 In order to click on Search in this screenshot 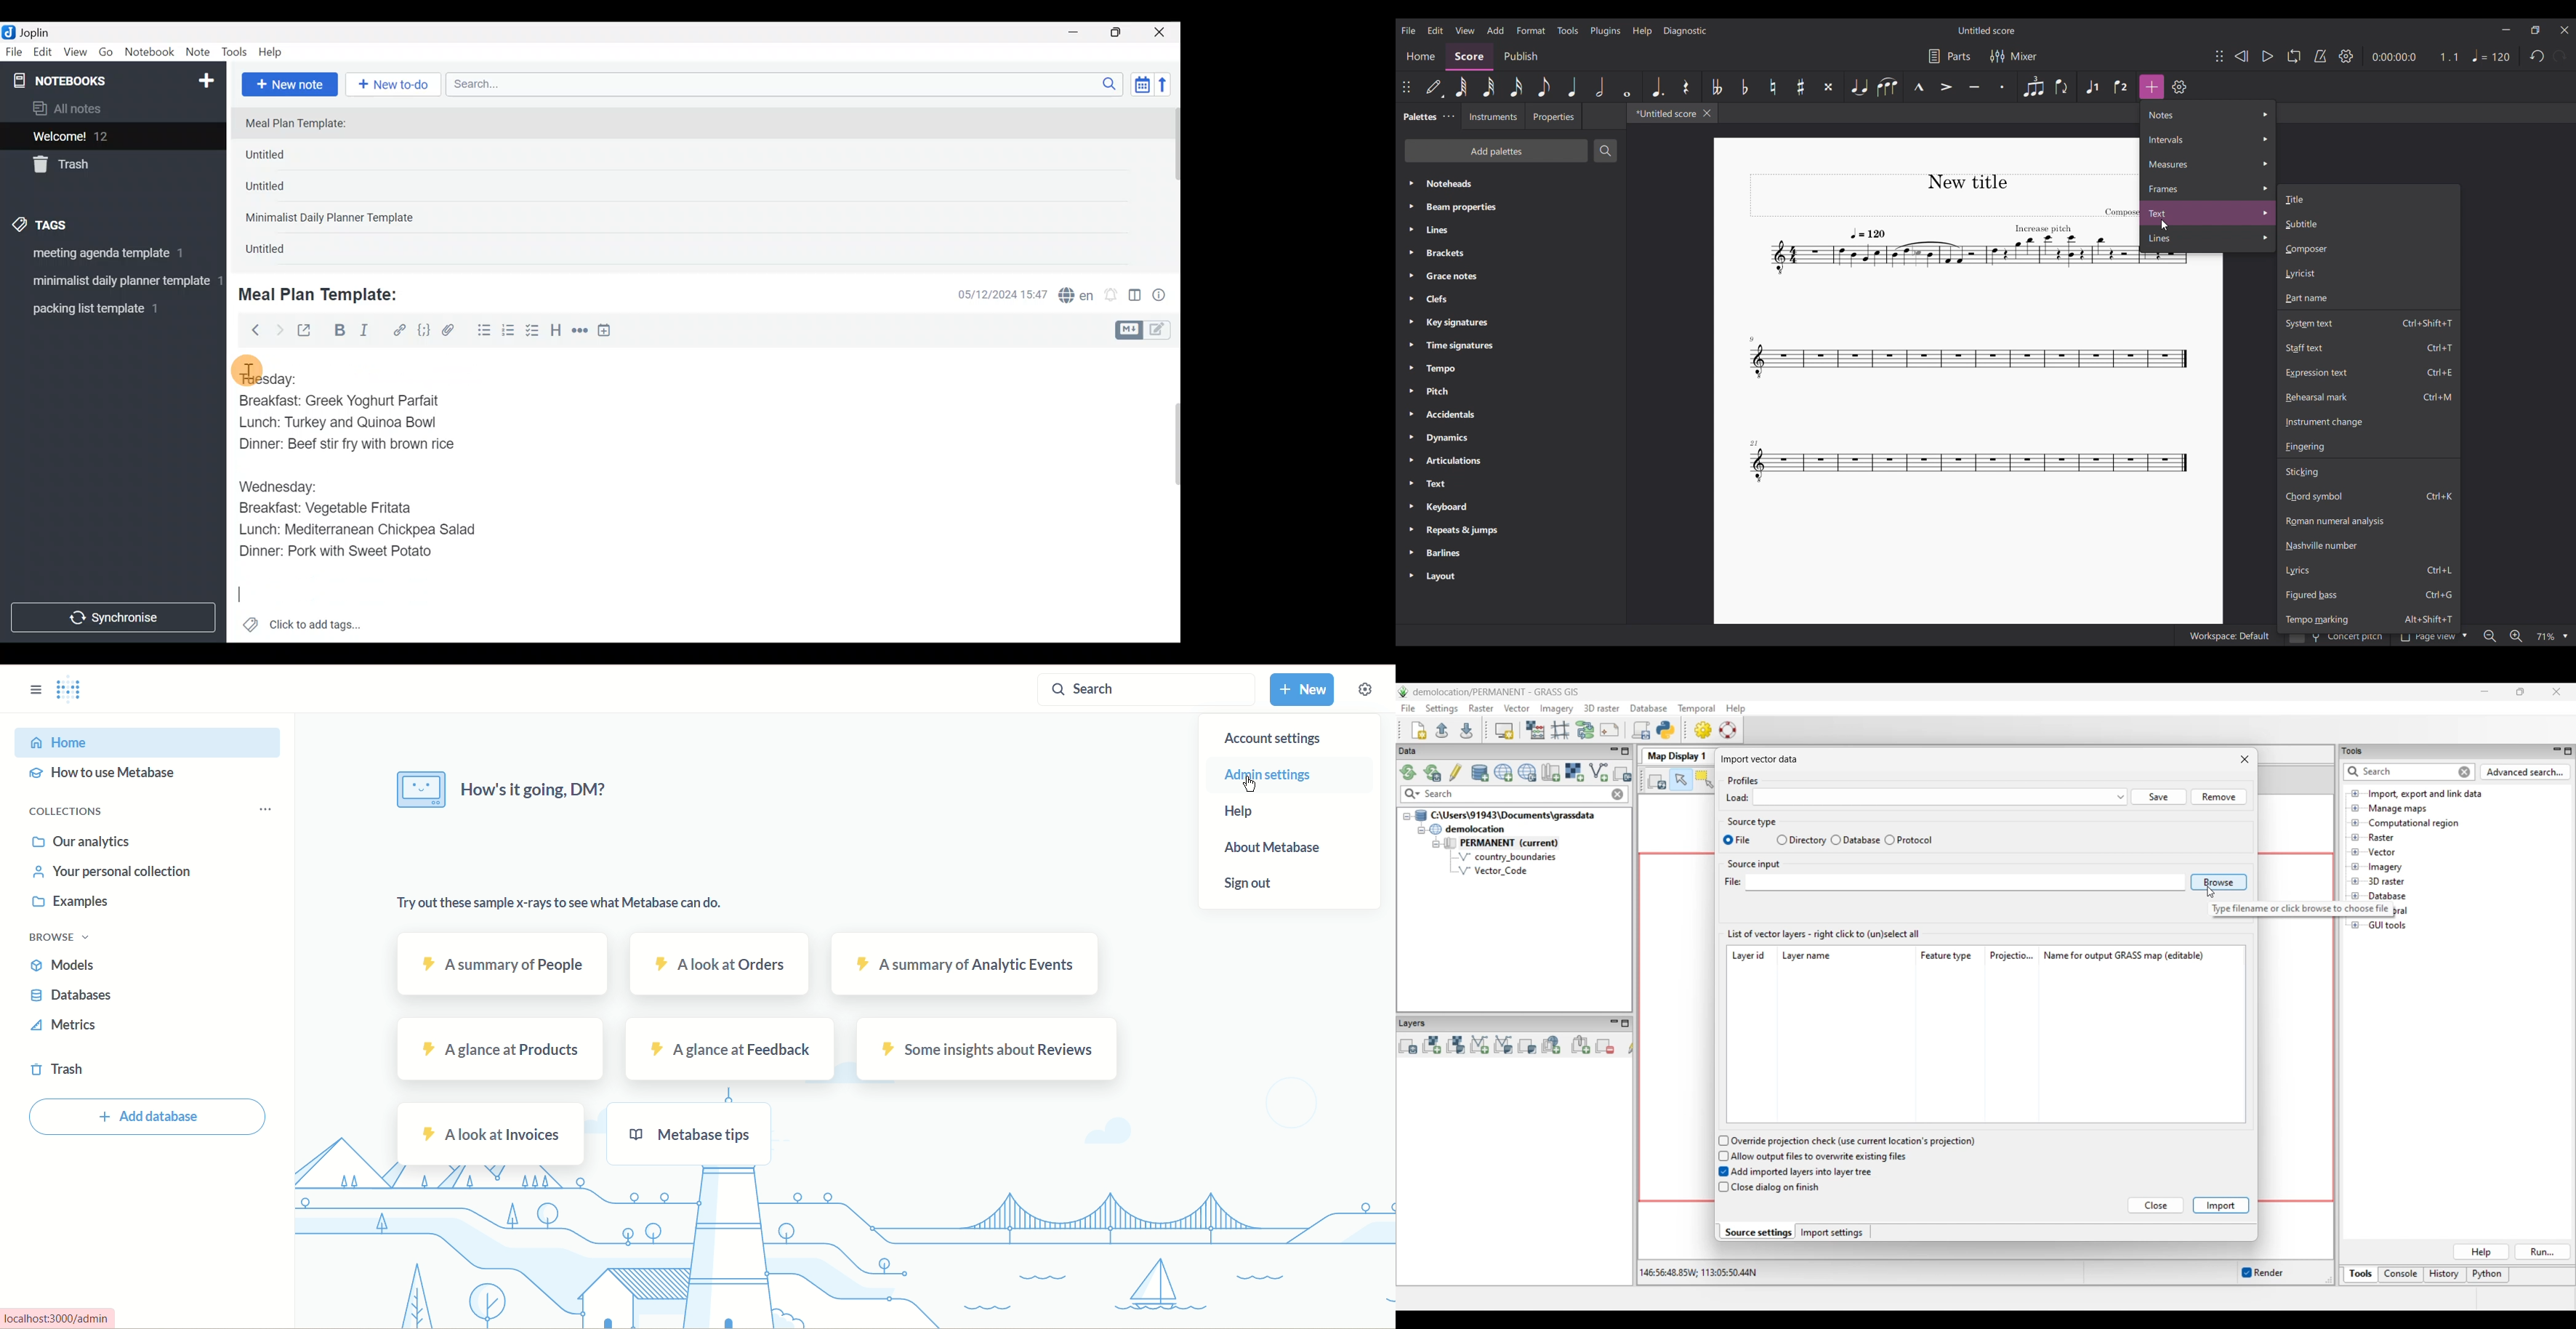, I will do `click(1605, 151)`.